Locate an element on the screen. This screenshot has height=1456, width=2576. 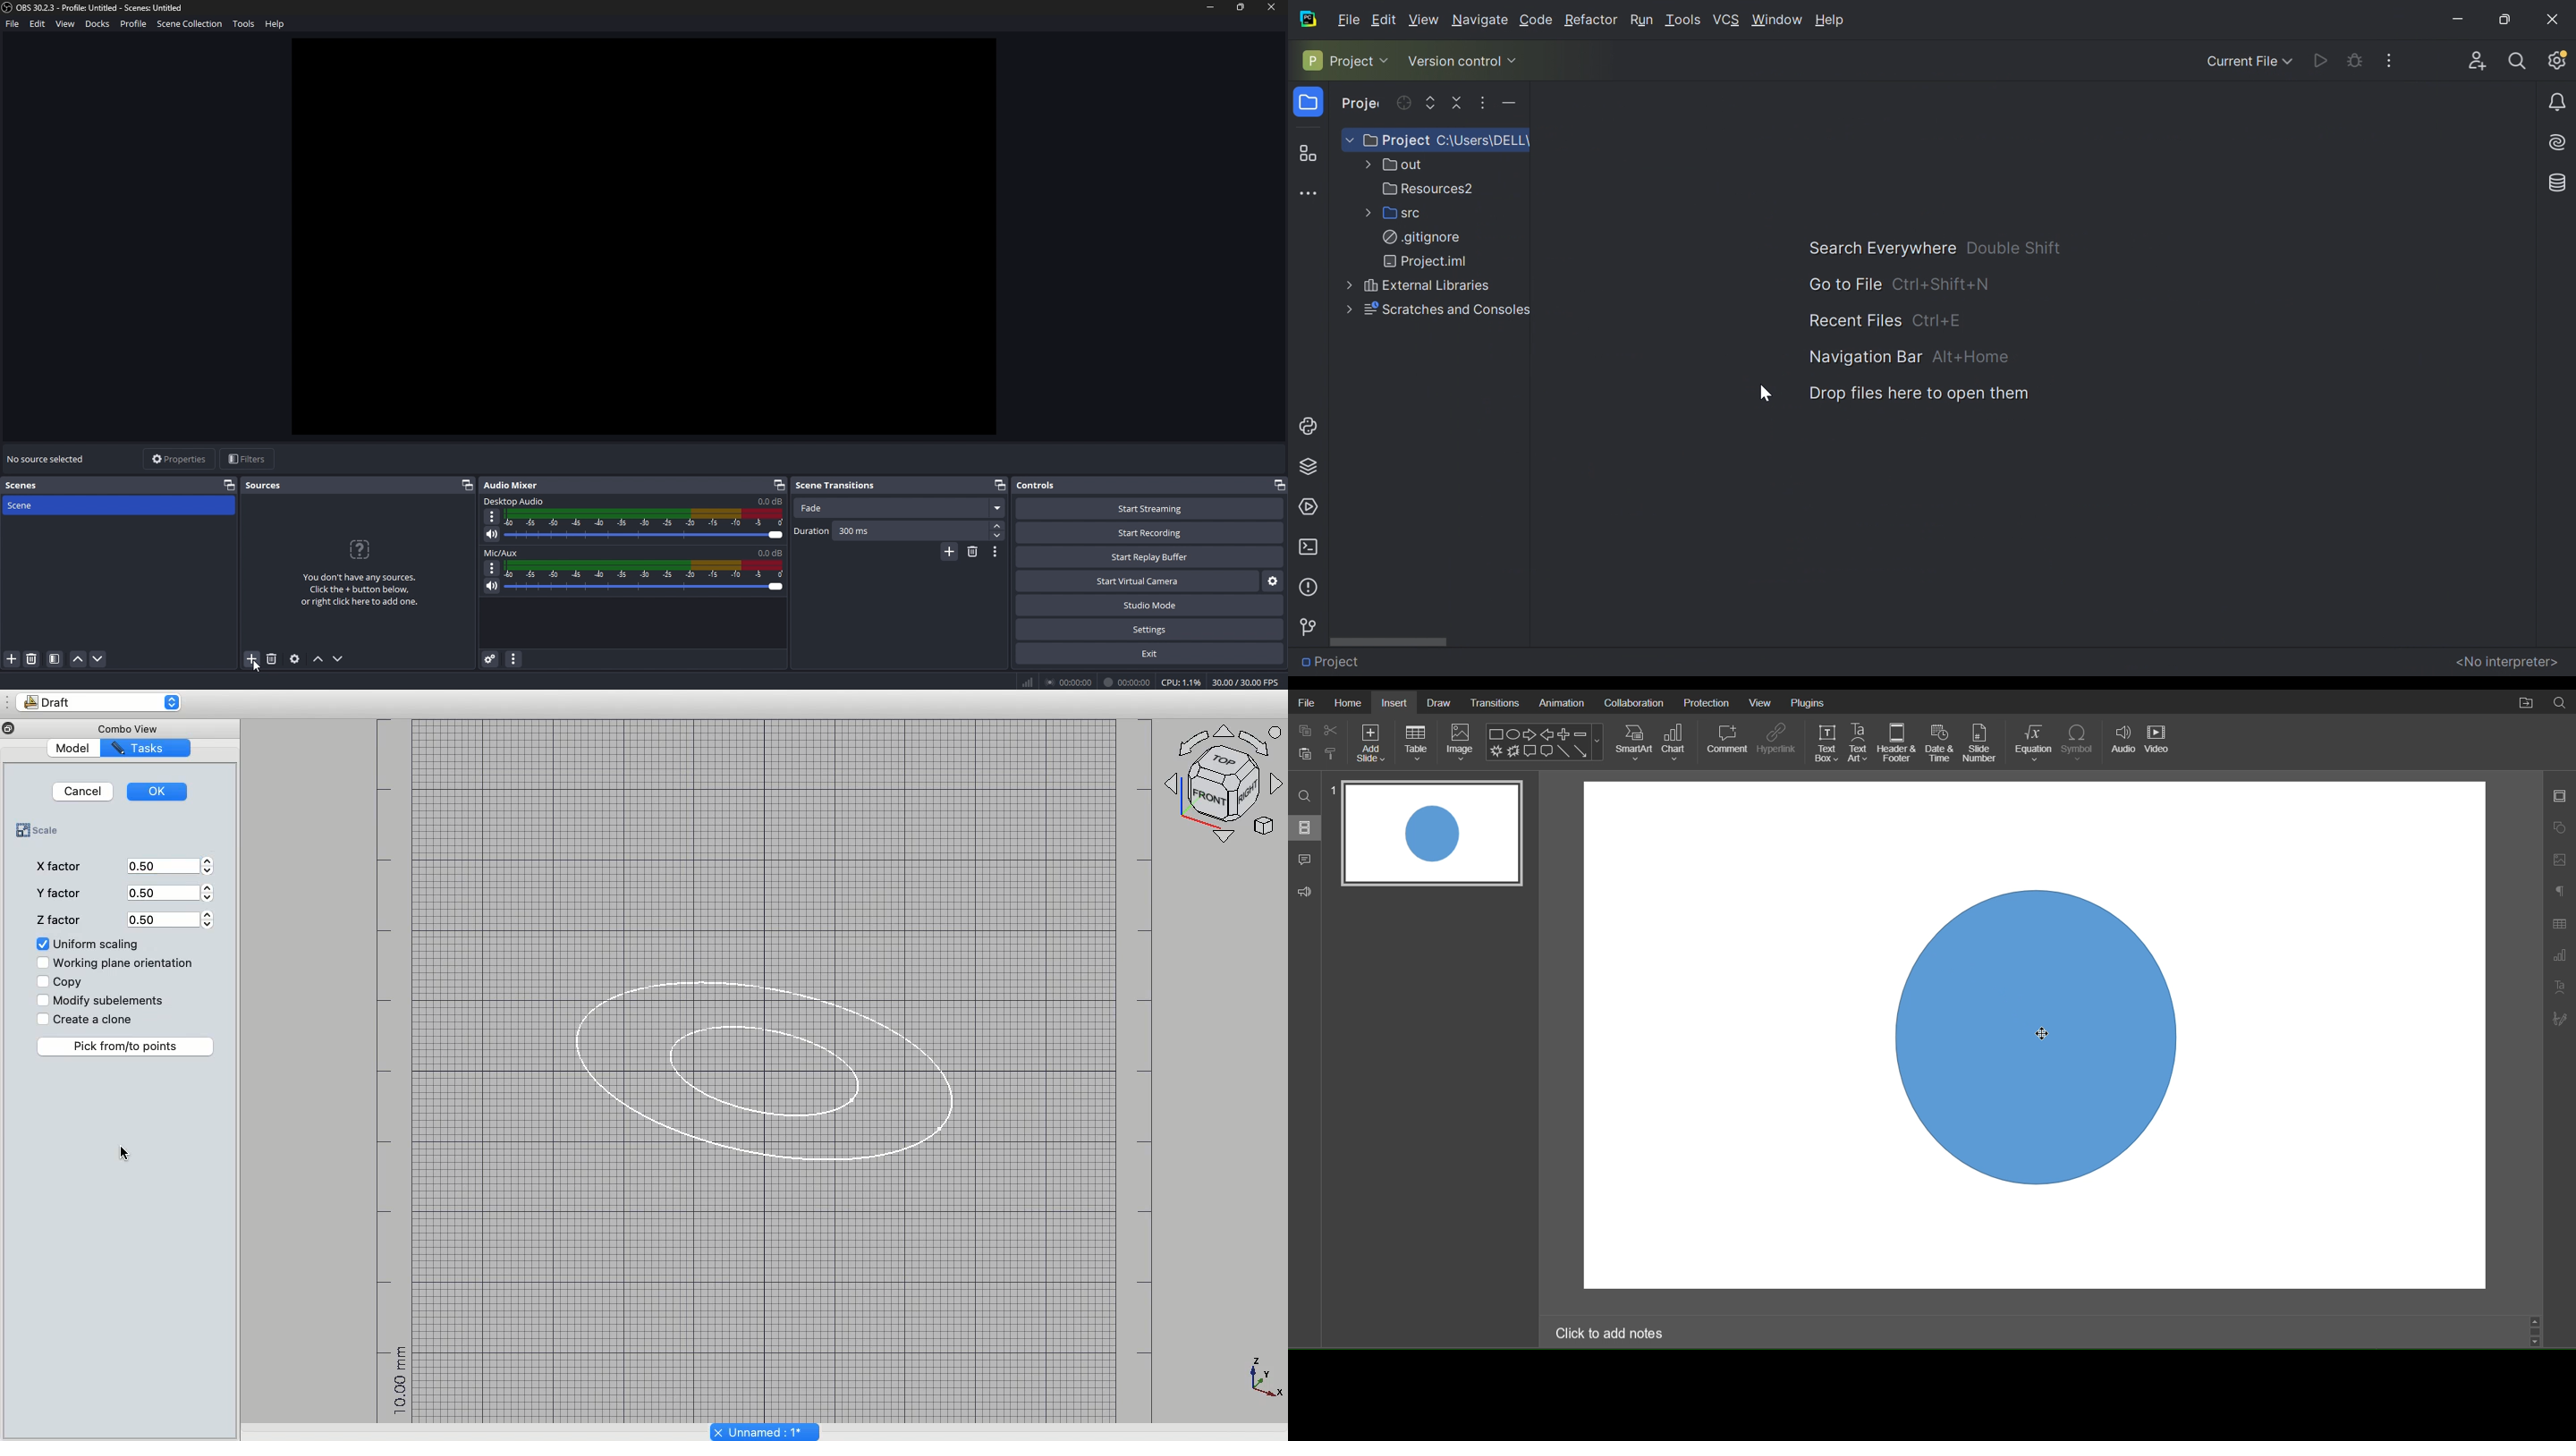
Animation is located at coordinates (1561, 703).